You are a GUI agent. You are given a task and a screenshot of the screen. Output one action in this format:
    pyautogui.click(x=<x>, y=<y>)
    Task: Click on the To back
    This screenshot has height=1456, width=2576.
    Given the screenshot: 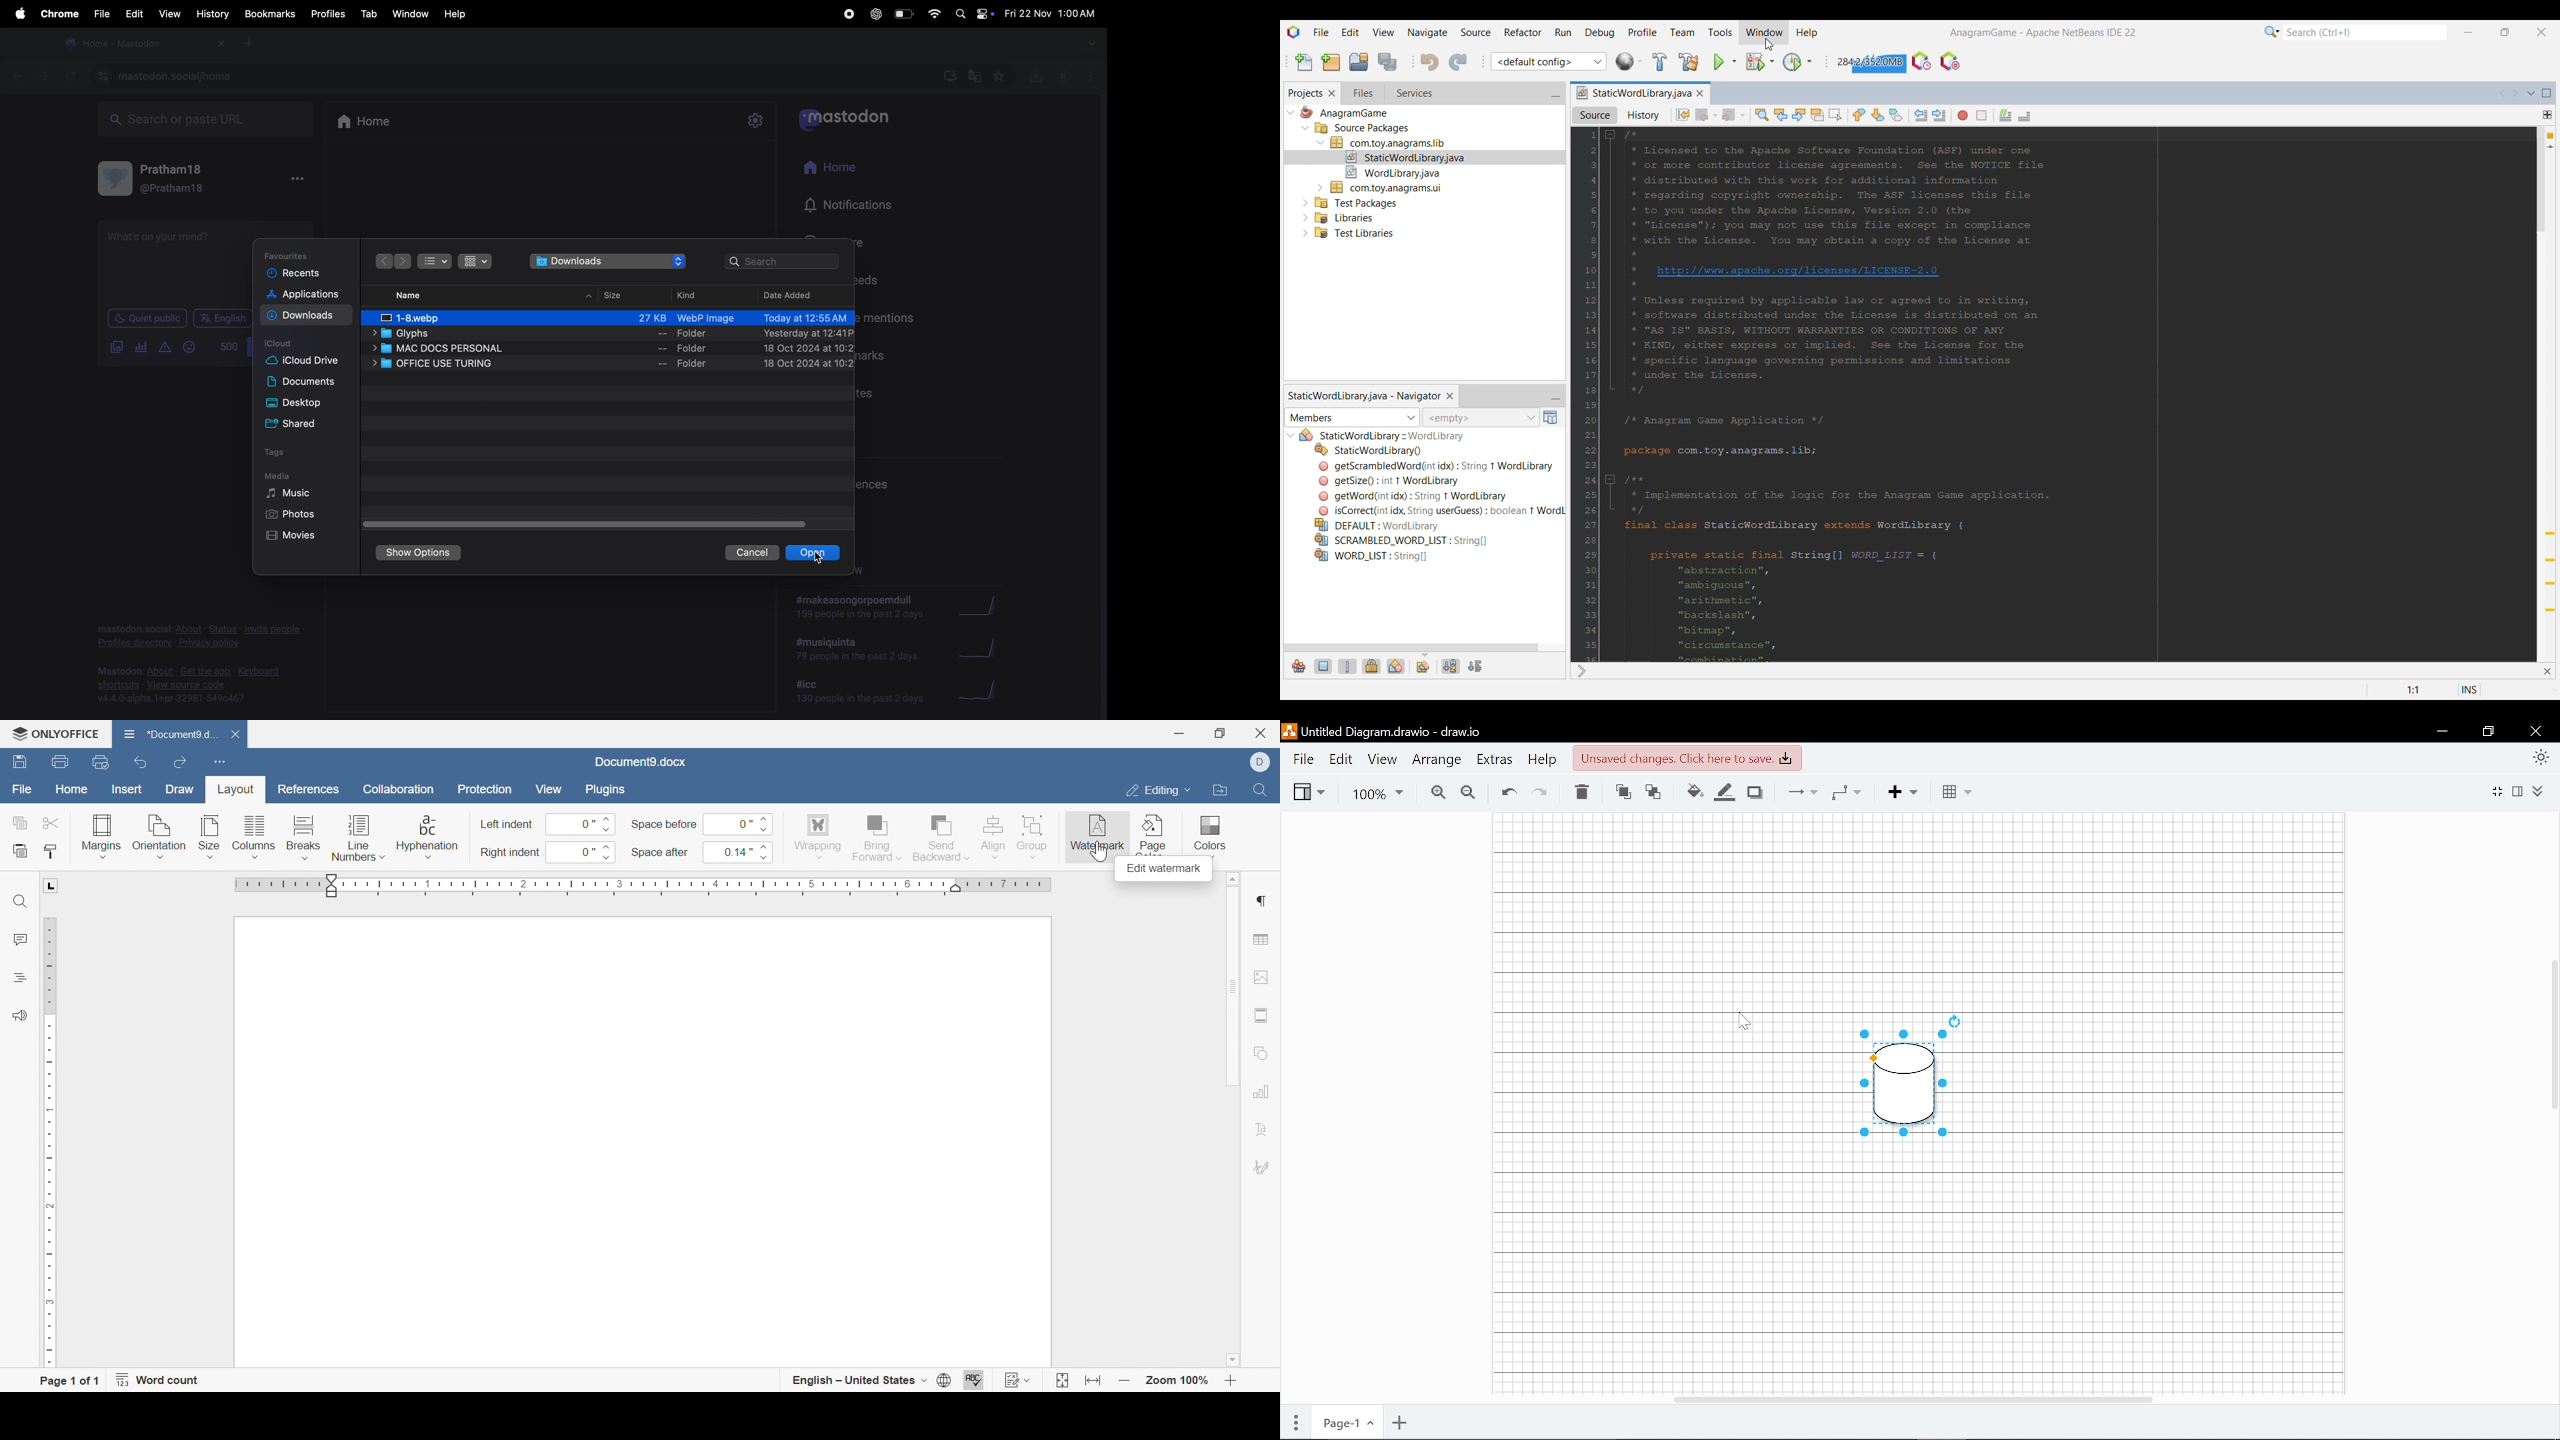 What is the action you would take?
    pyautogui.click(x=1653, y=793)
    